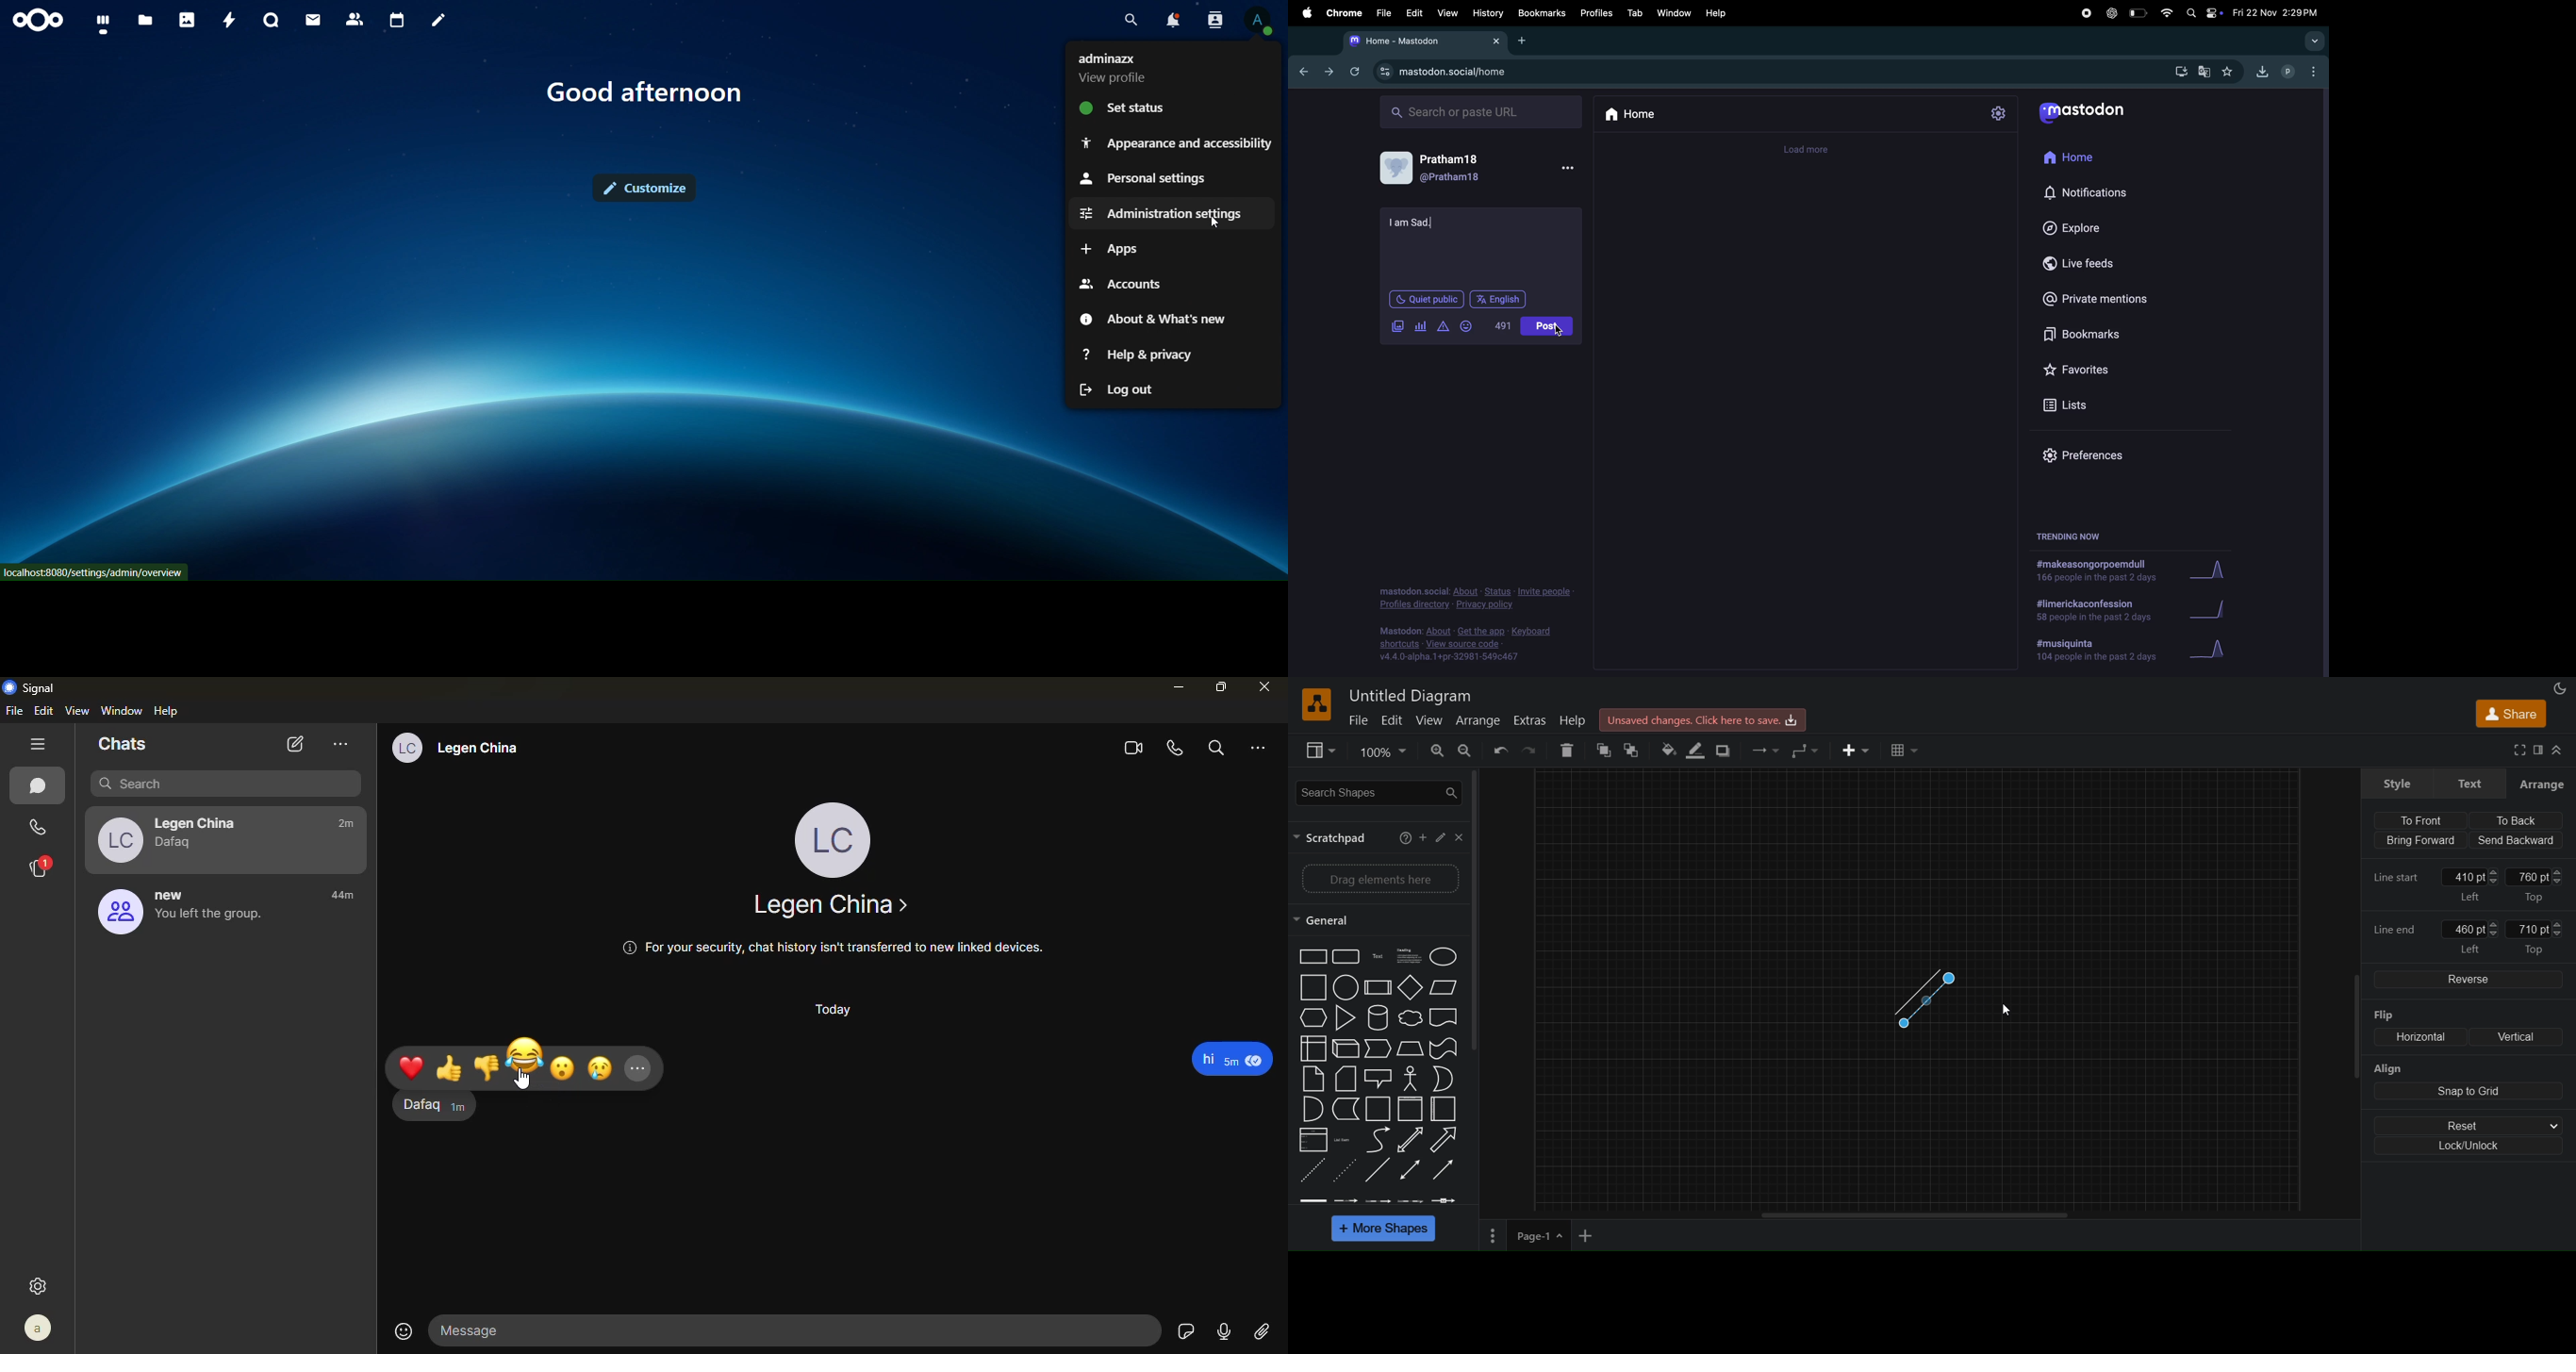 The width and height of the screenshot is (2576, 1372). Describe the element at coordinates (1343, 1017) in the screenshot. I see `Triangle` at that location.